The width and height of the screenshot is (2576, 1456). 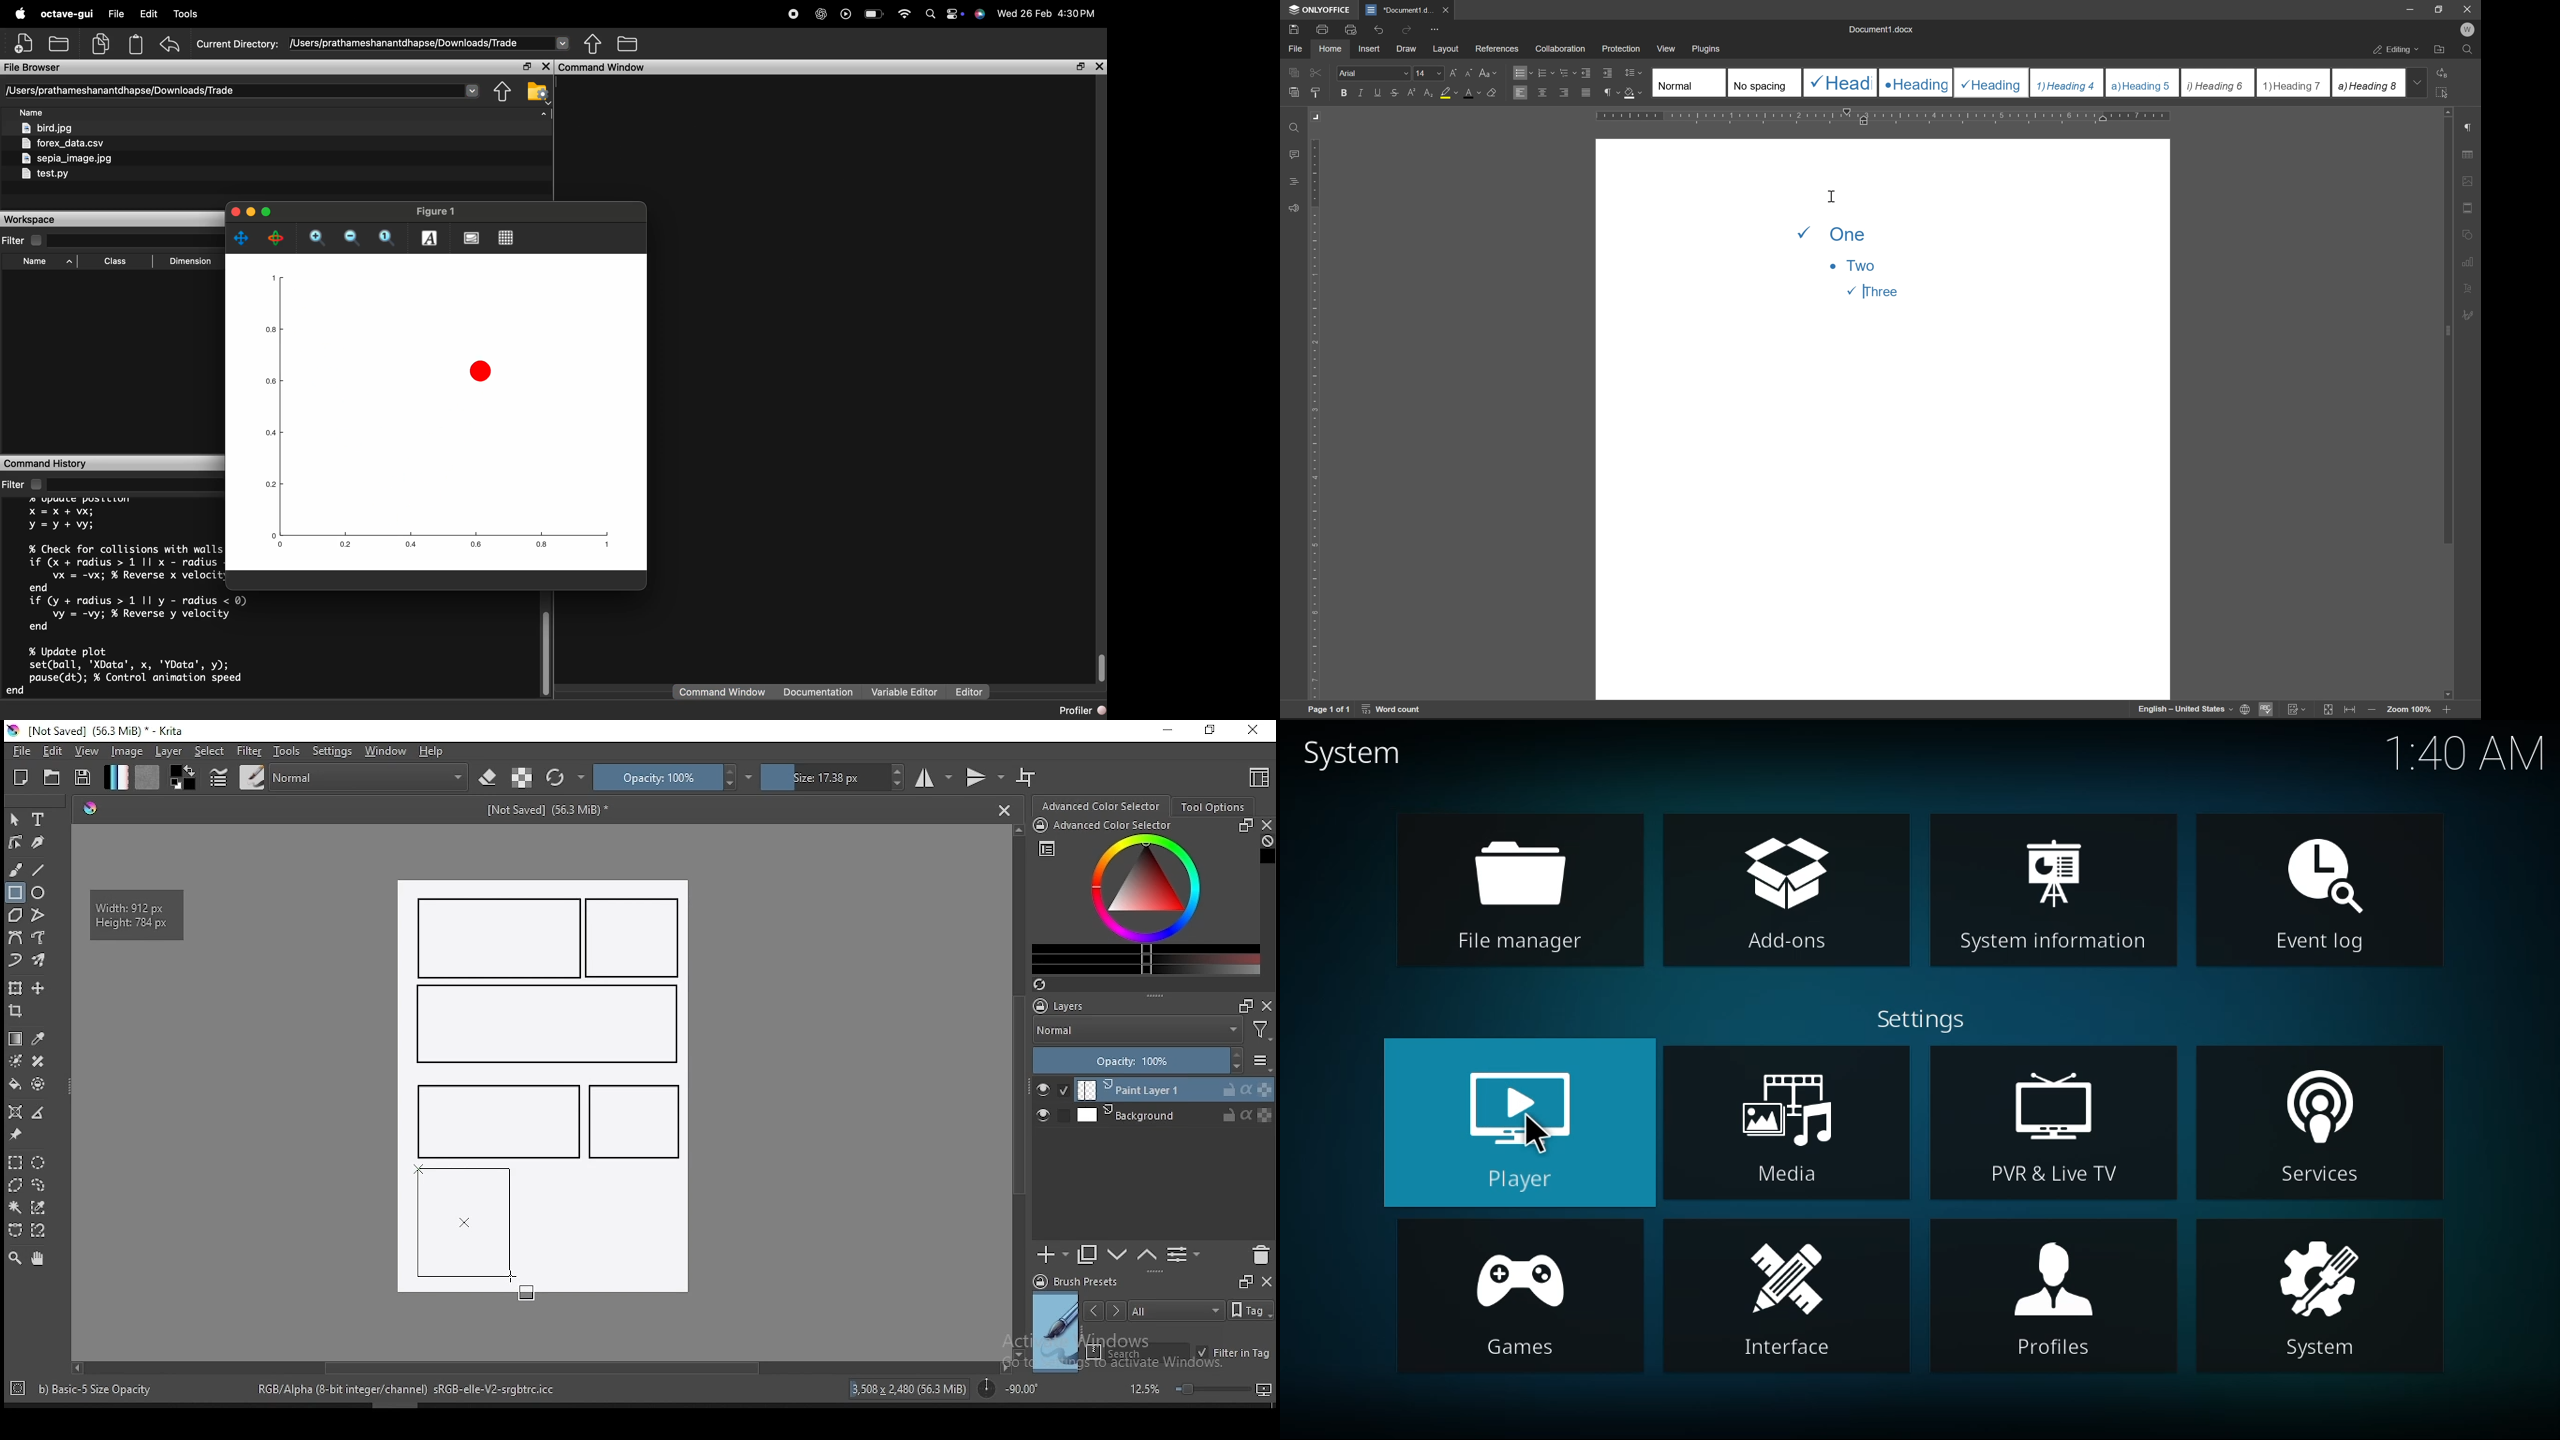 I want to click on maximize, so click(x=266, y=211).